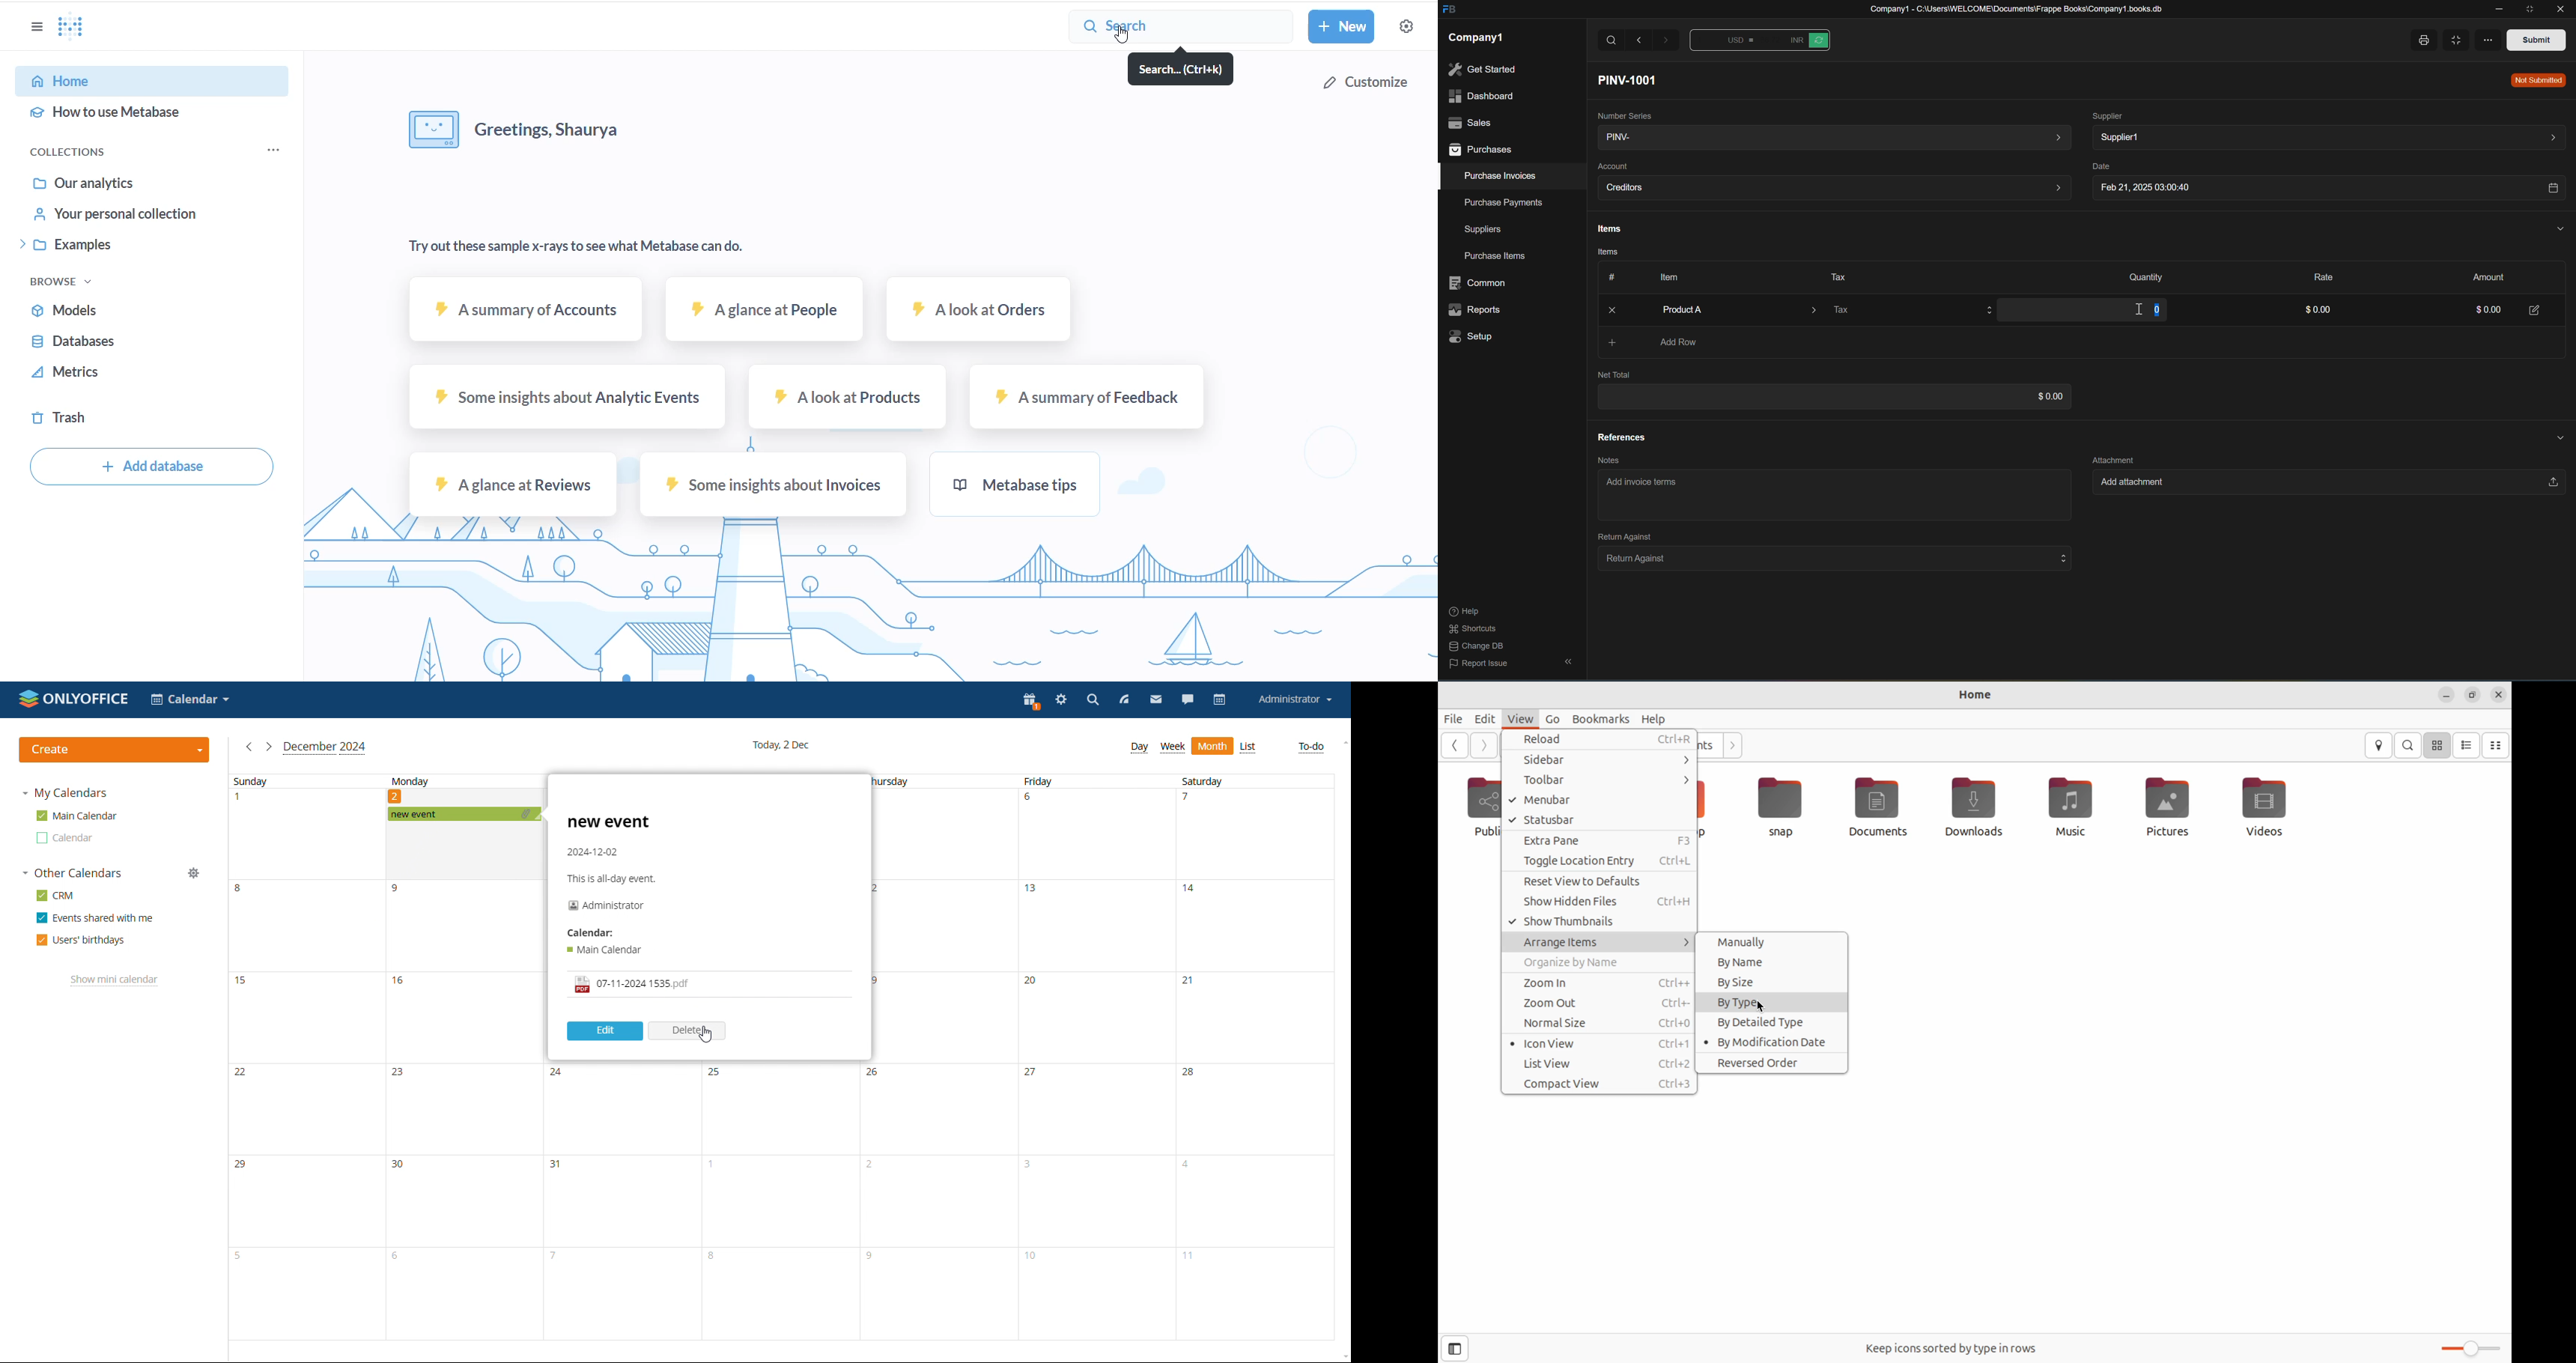 The height and width of the screenshot is (1372, 2576). Describe the element at coordinates (241, 802) in the screenshot. I see `1` at that location.